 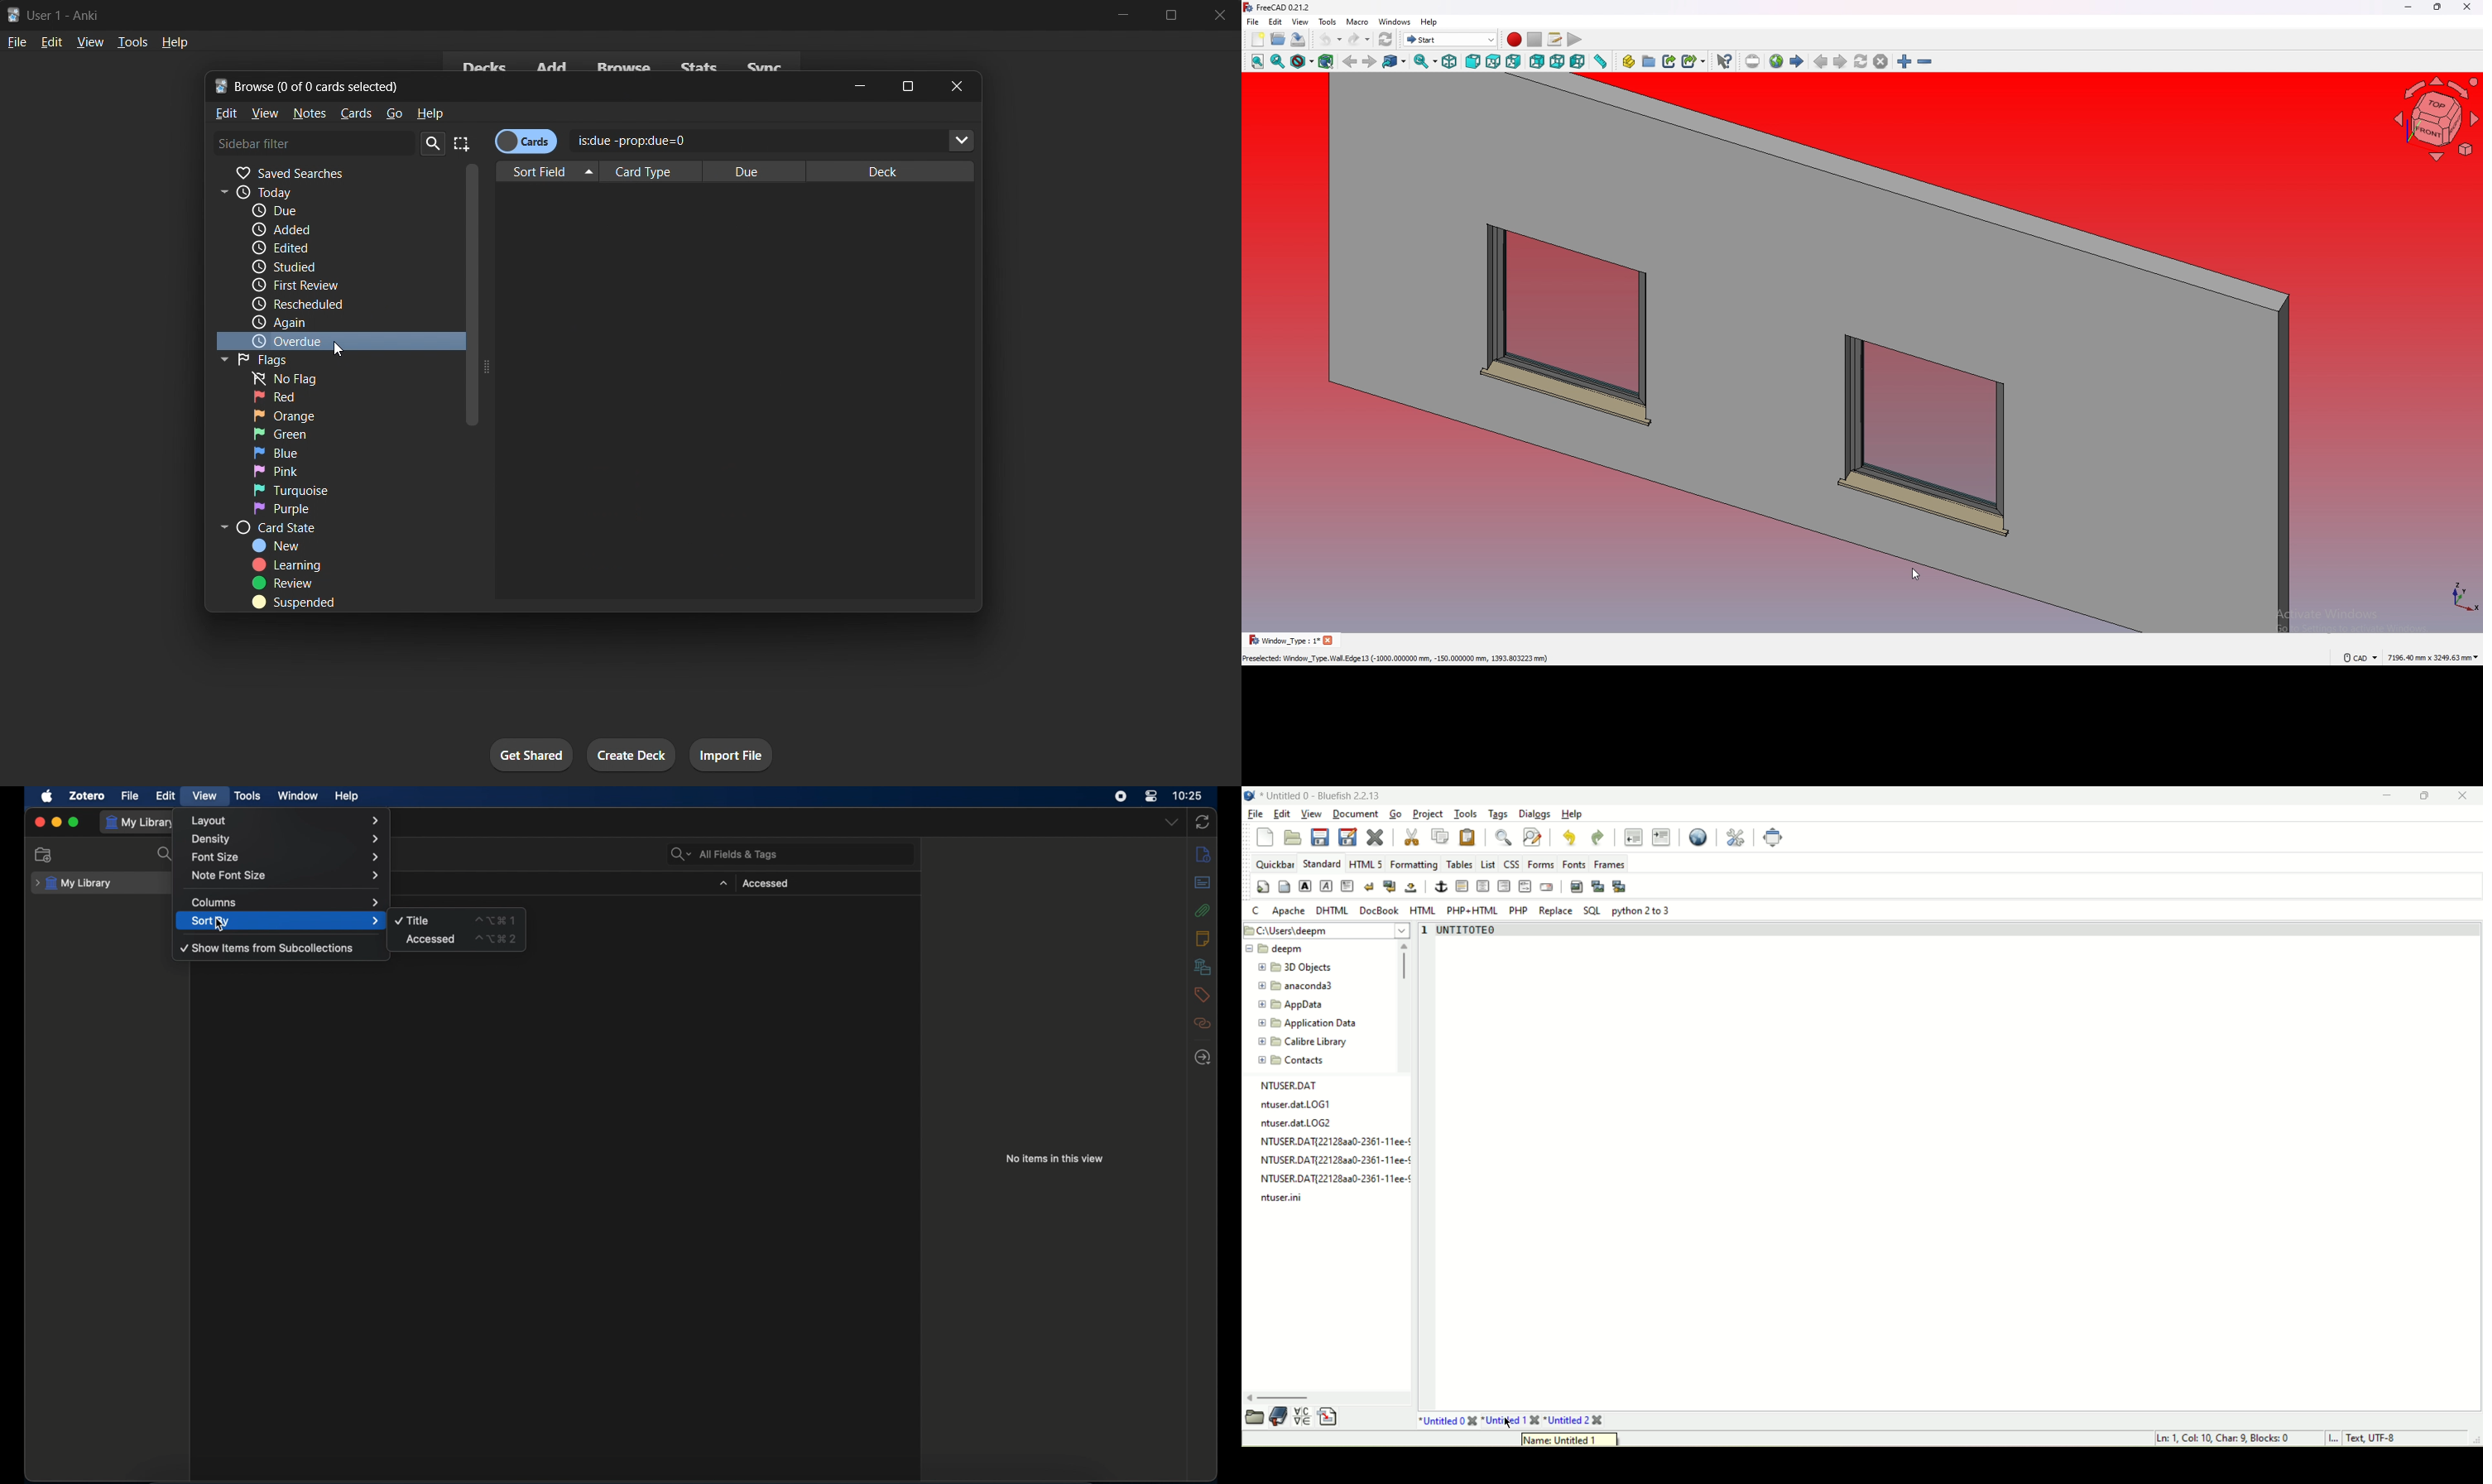 What do you see at coordinates (310, 287) in the screenshot?
I see `first review` at bounding box center [310, 287].